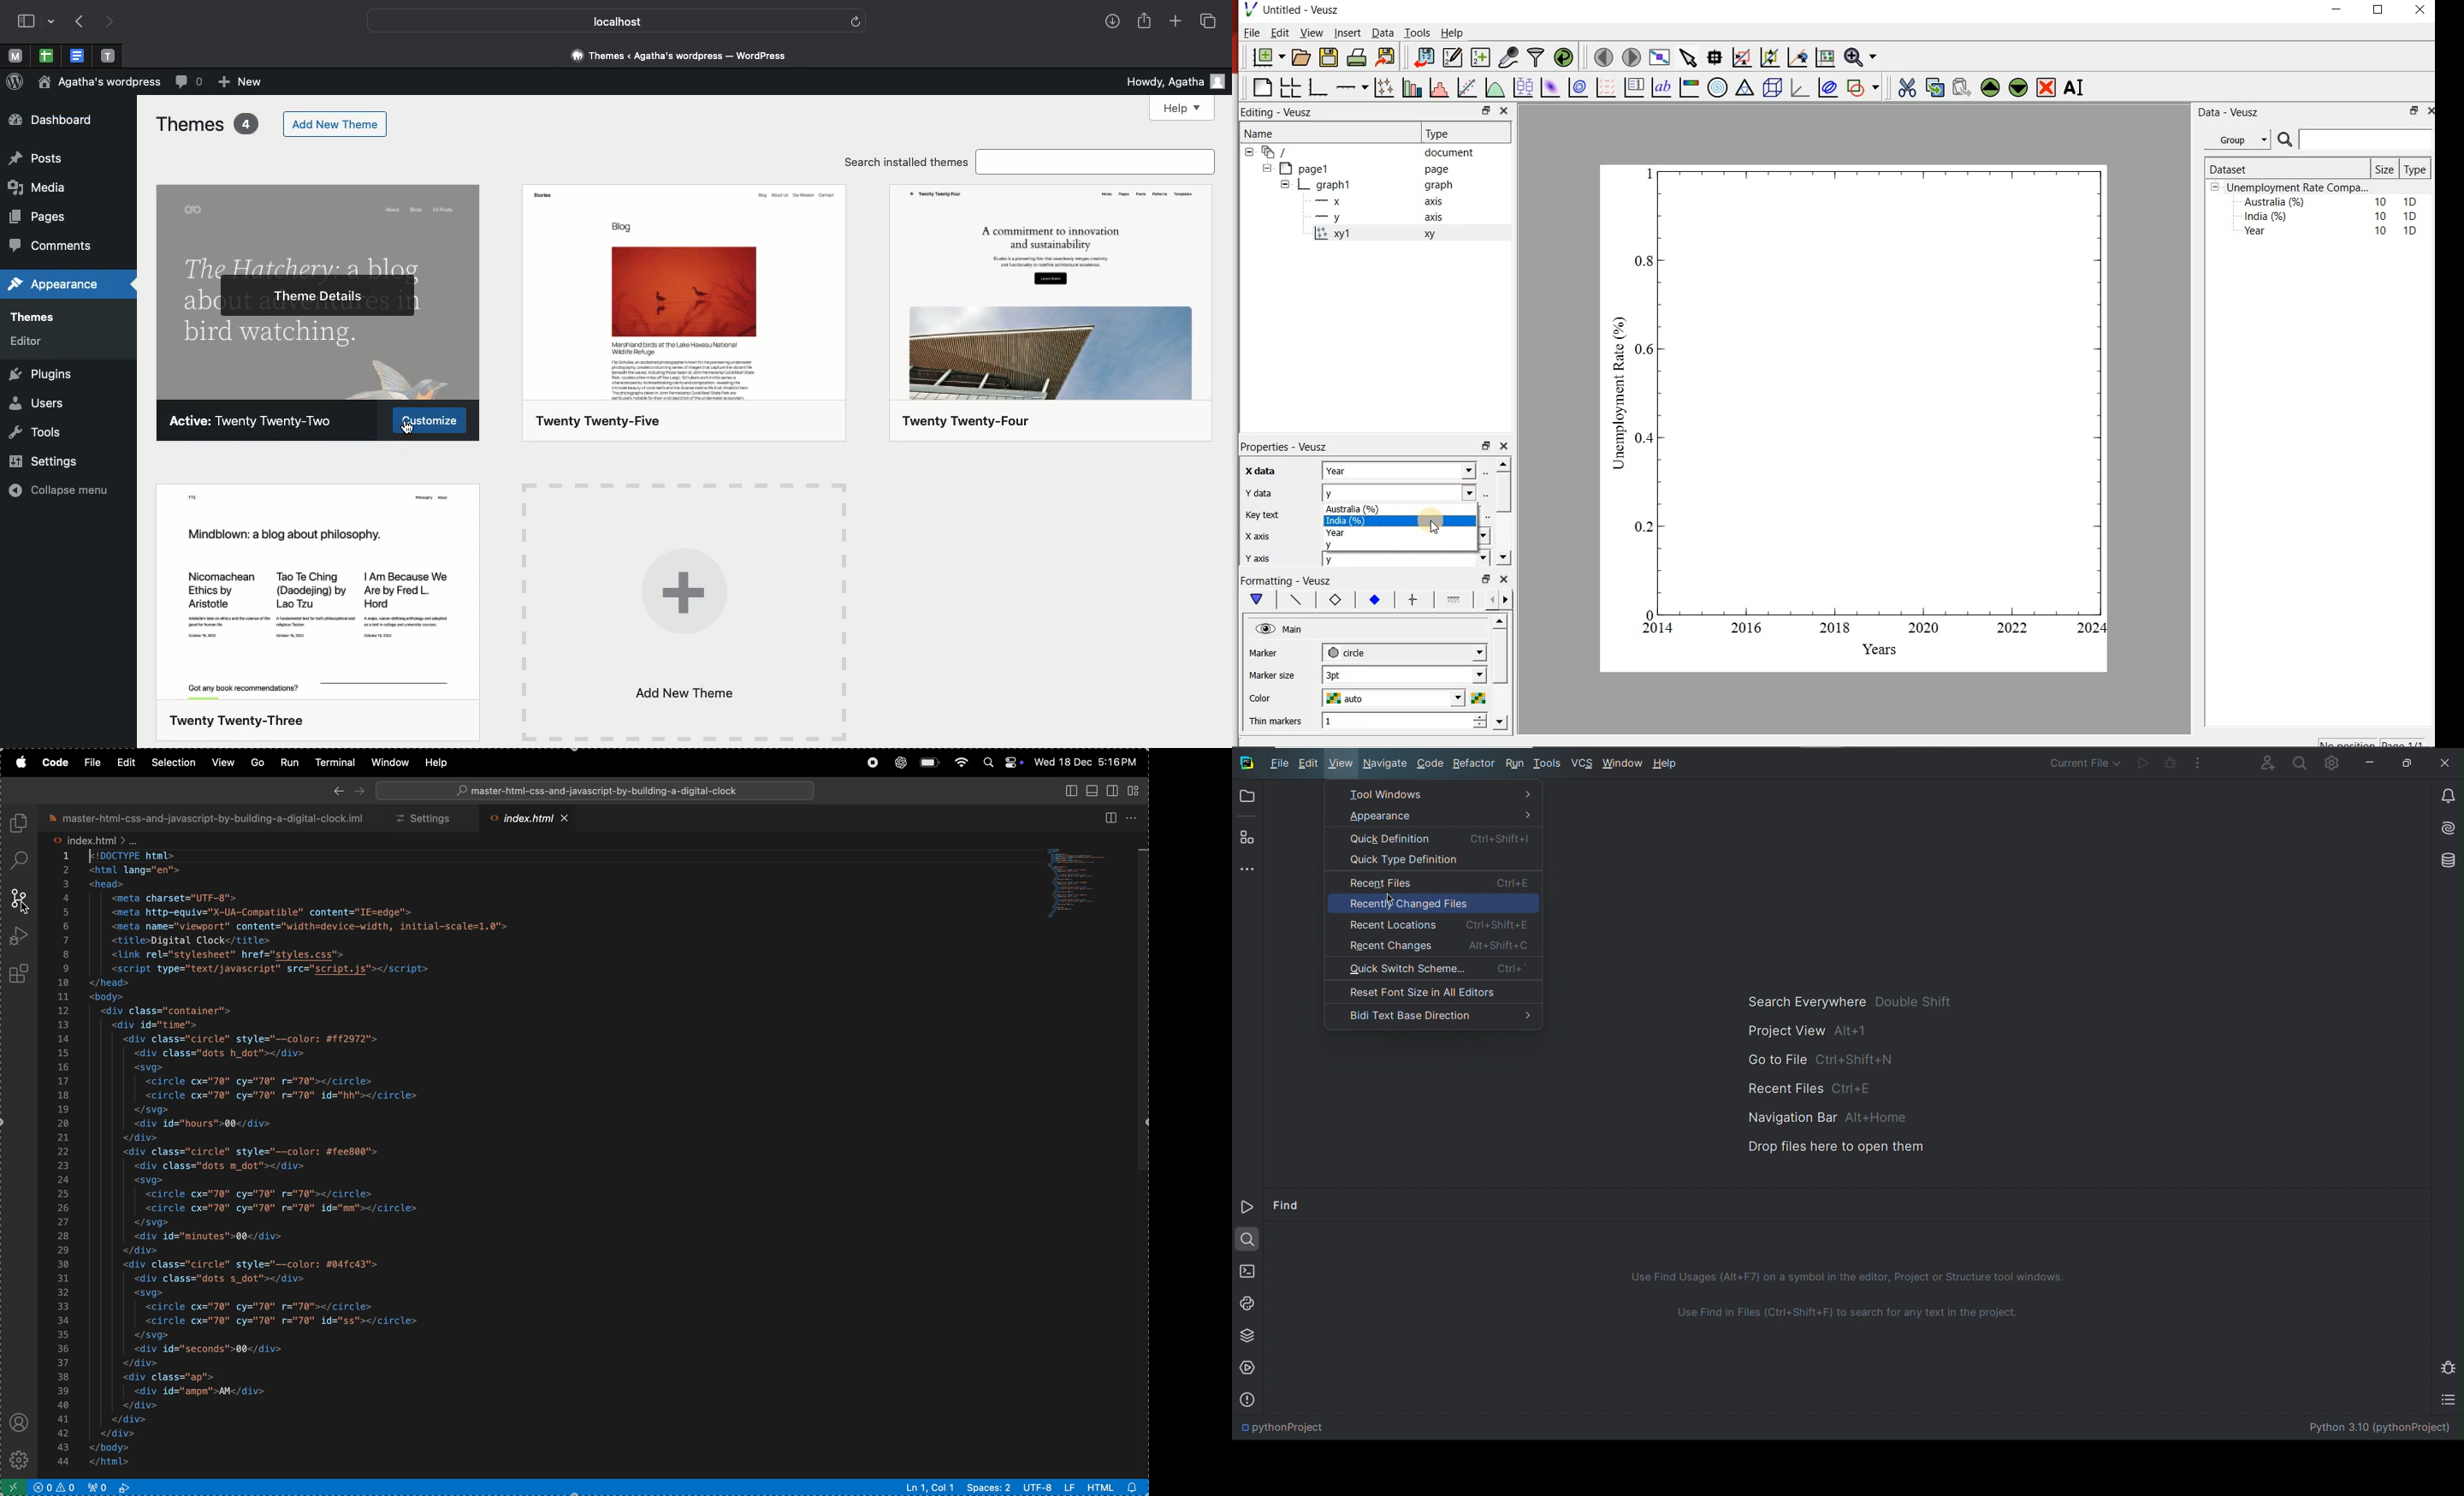 The image size is (2464, 1512). What do you see at coordinates (930, 1488) in the screenshot?
I see `Ln1 col 2` at bounding box center [930, 1488].